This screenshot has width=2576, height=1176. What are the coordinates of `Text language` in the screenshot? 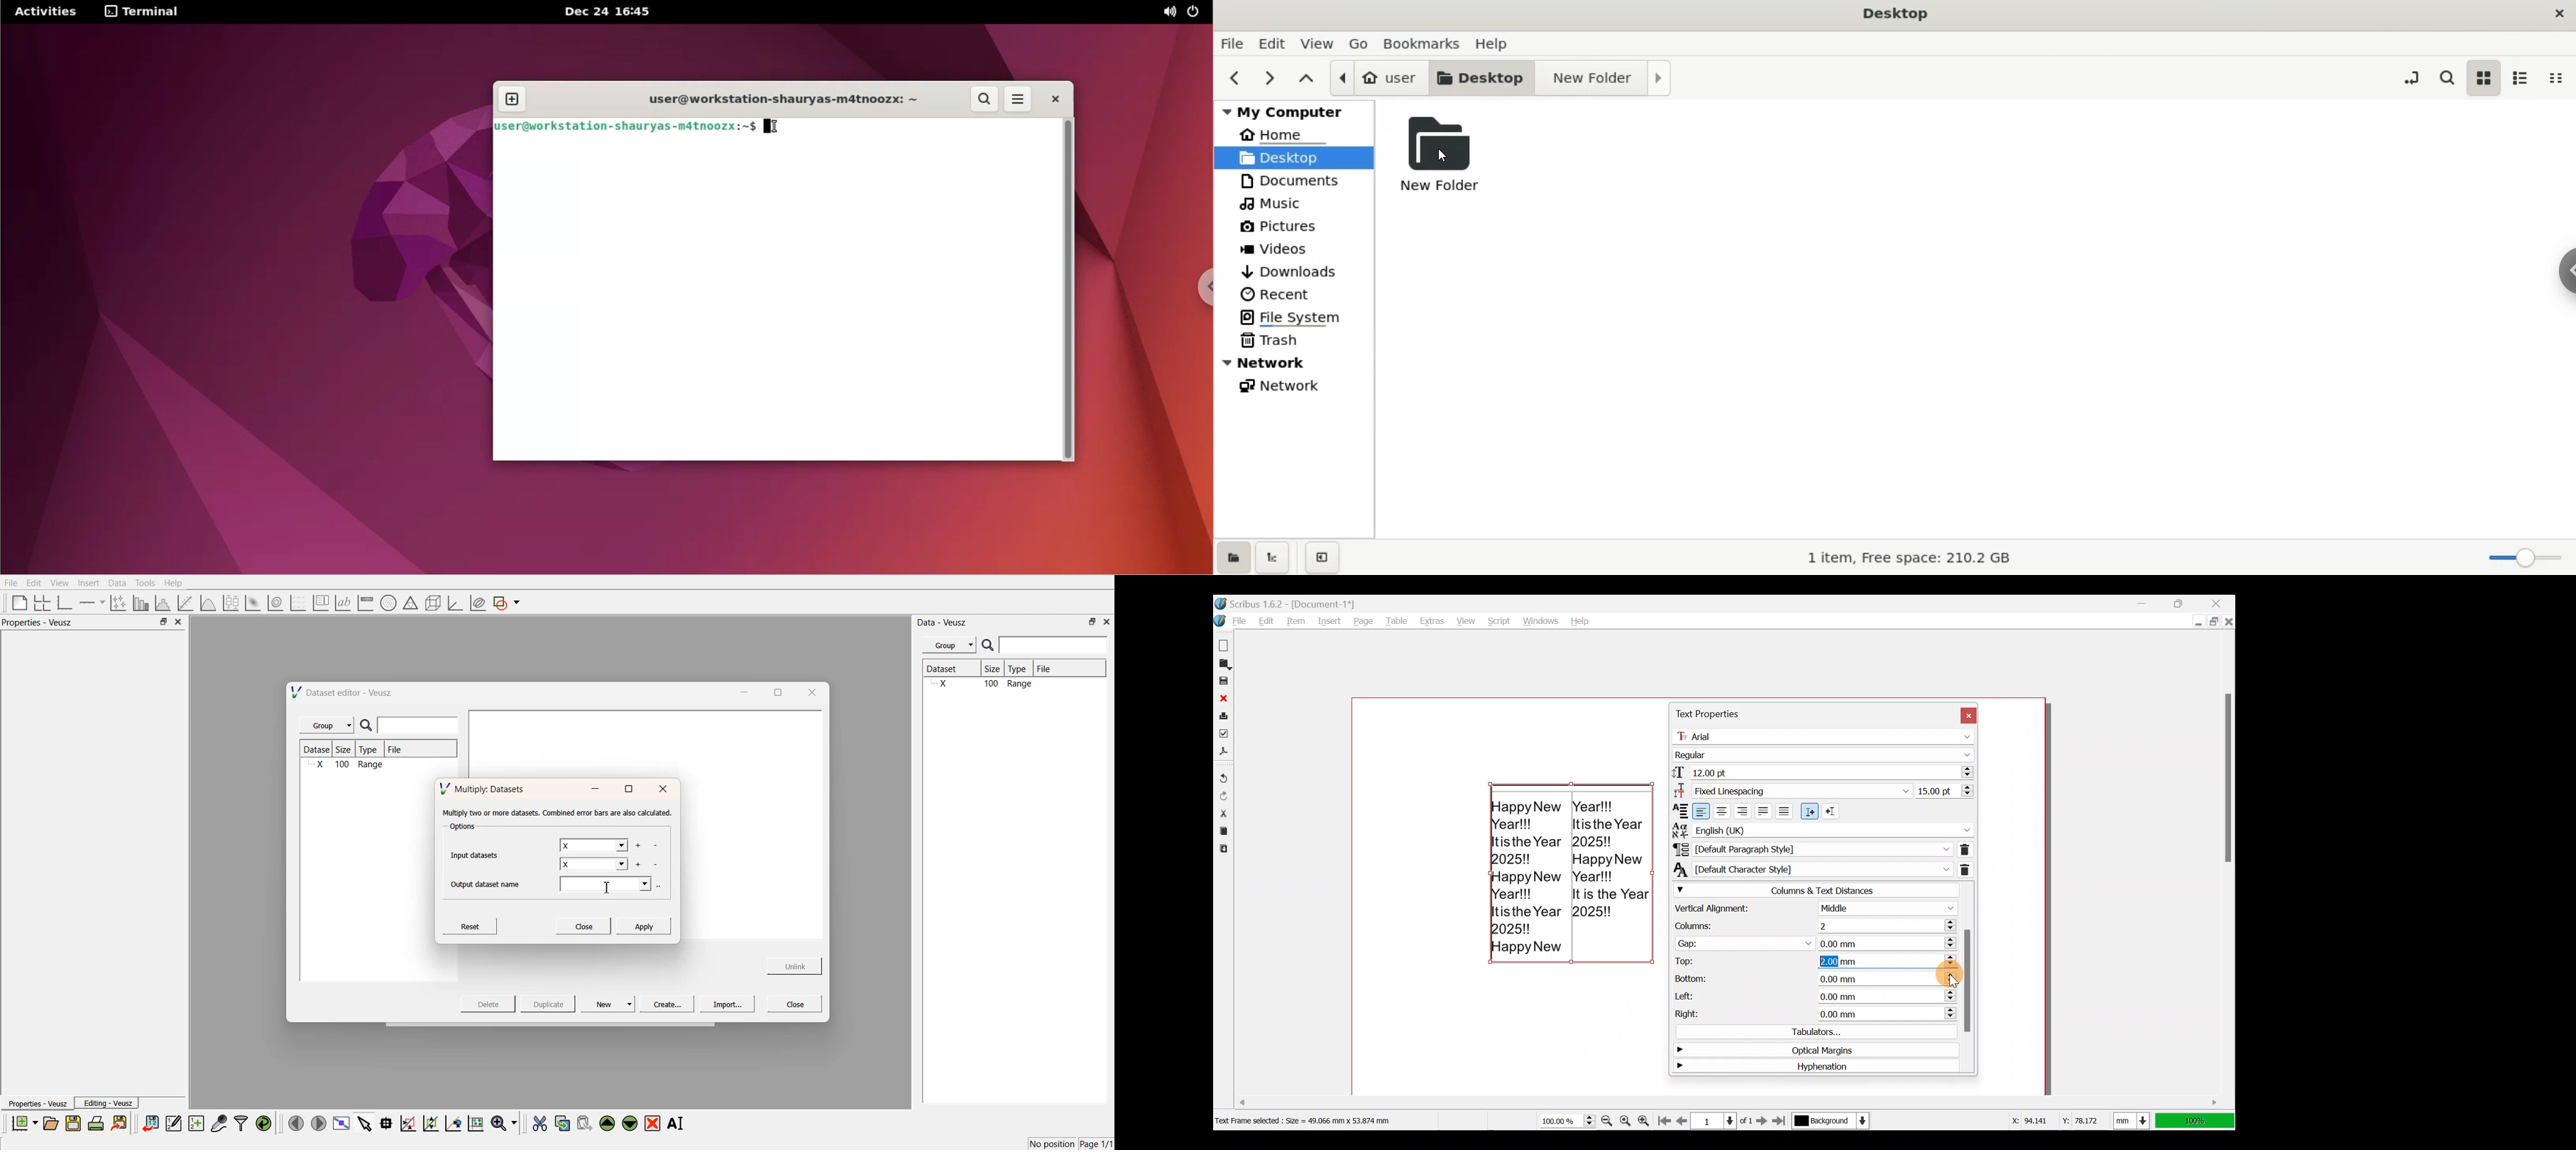 It's located at (1822, 828).